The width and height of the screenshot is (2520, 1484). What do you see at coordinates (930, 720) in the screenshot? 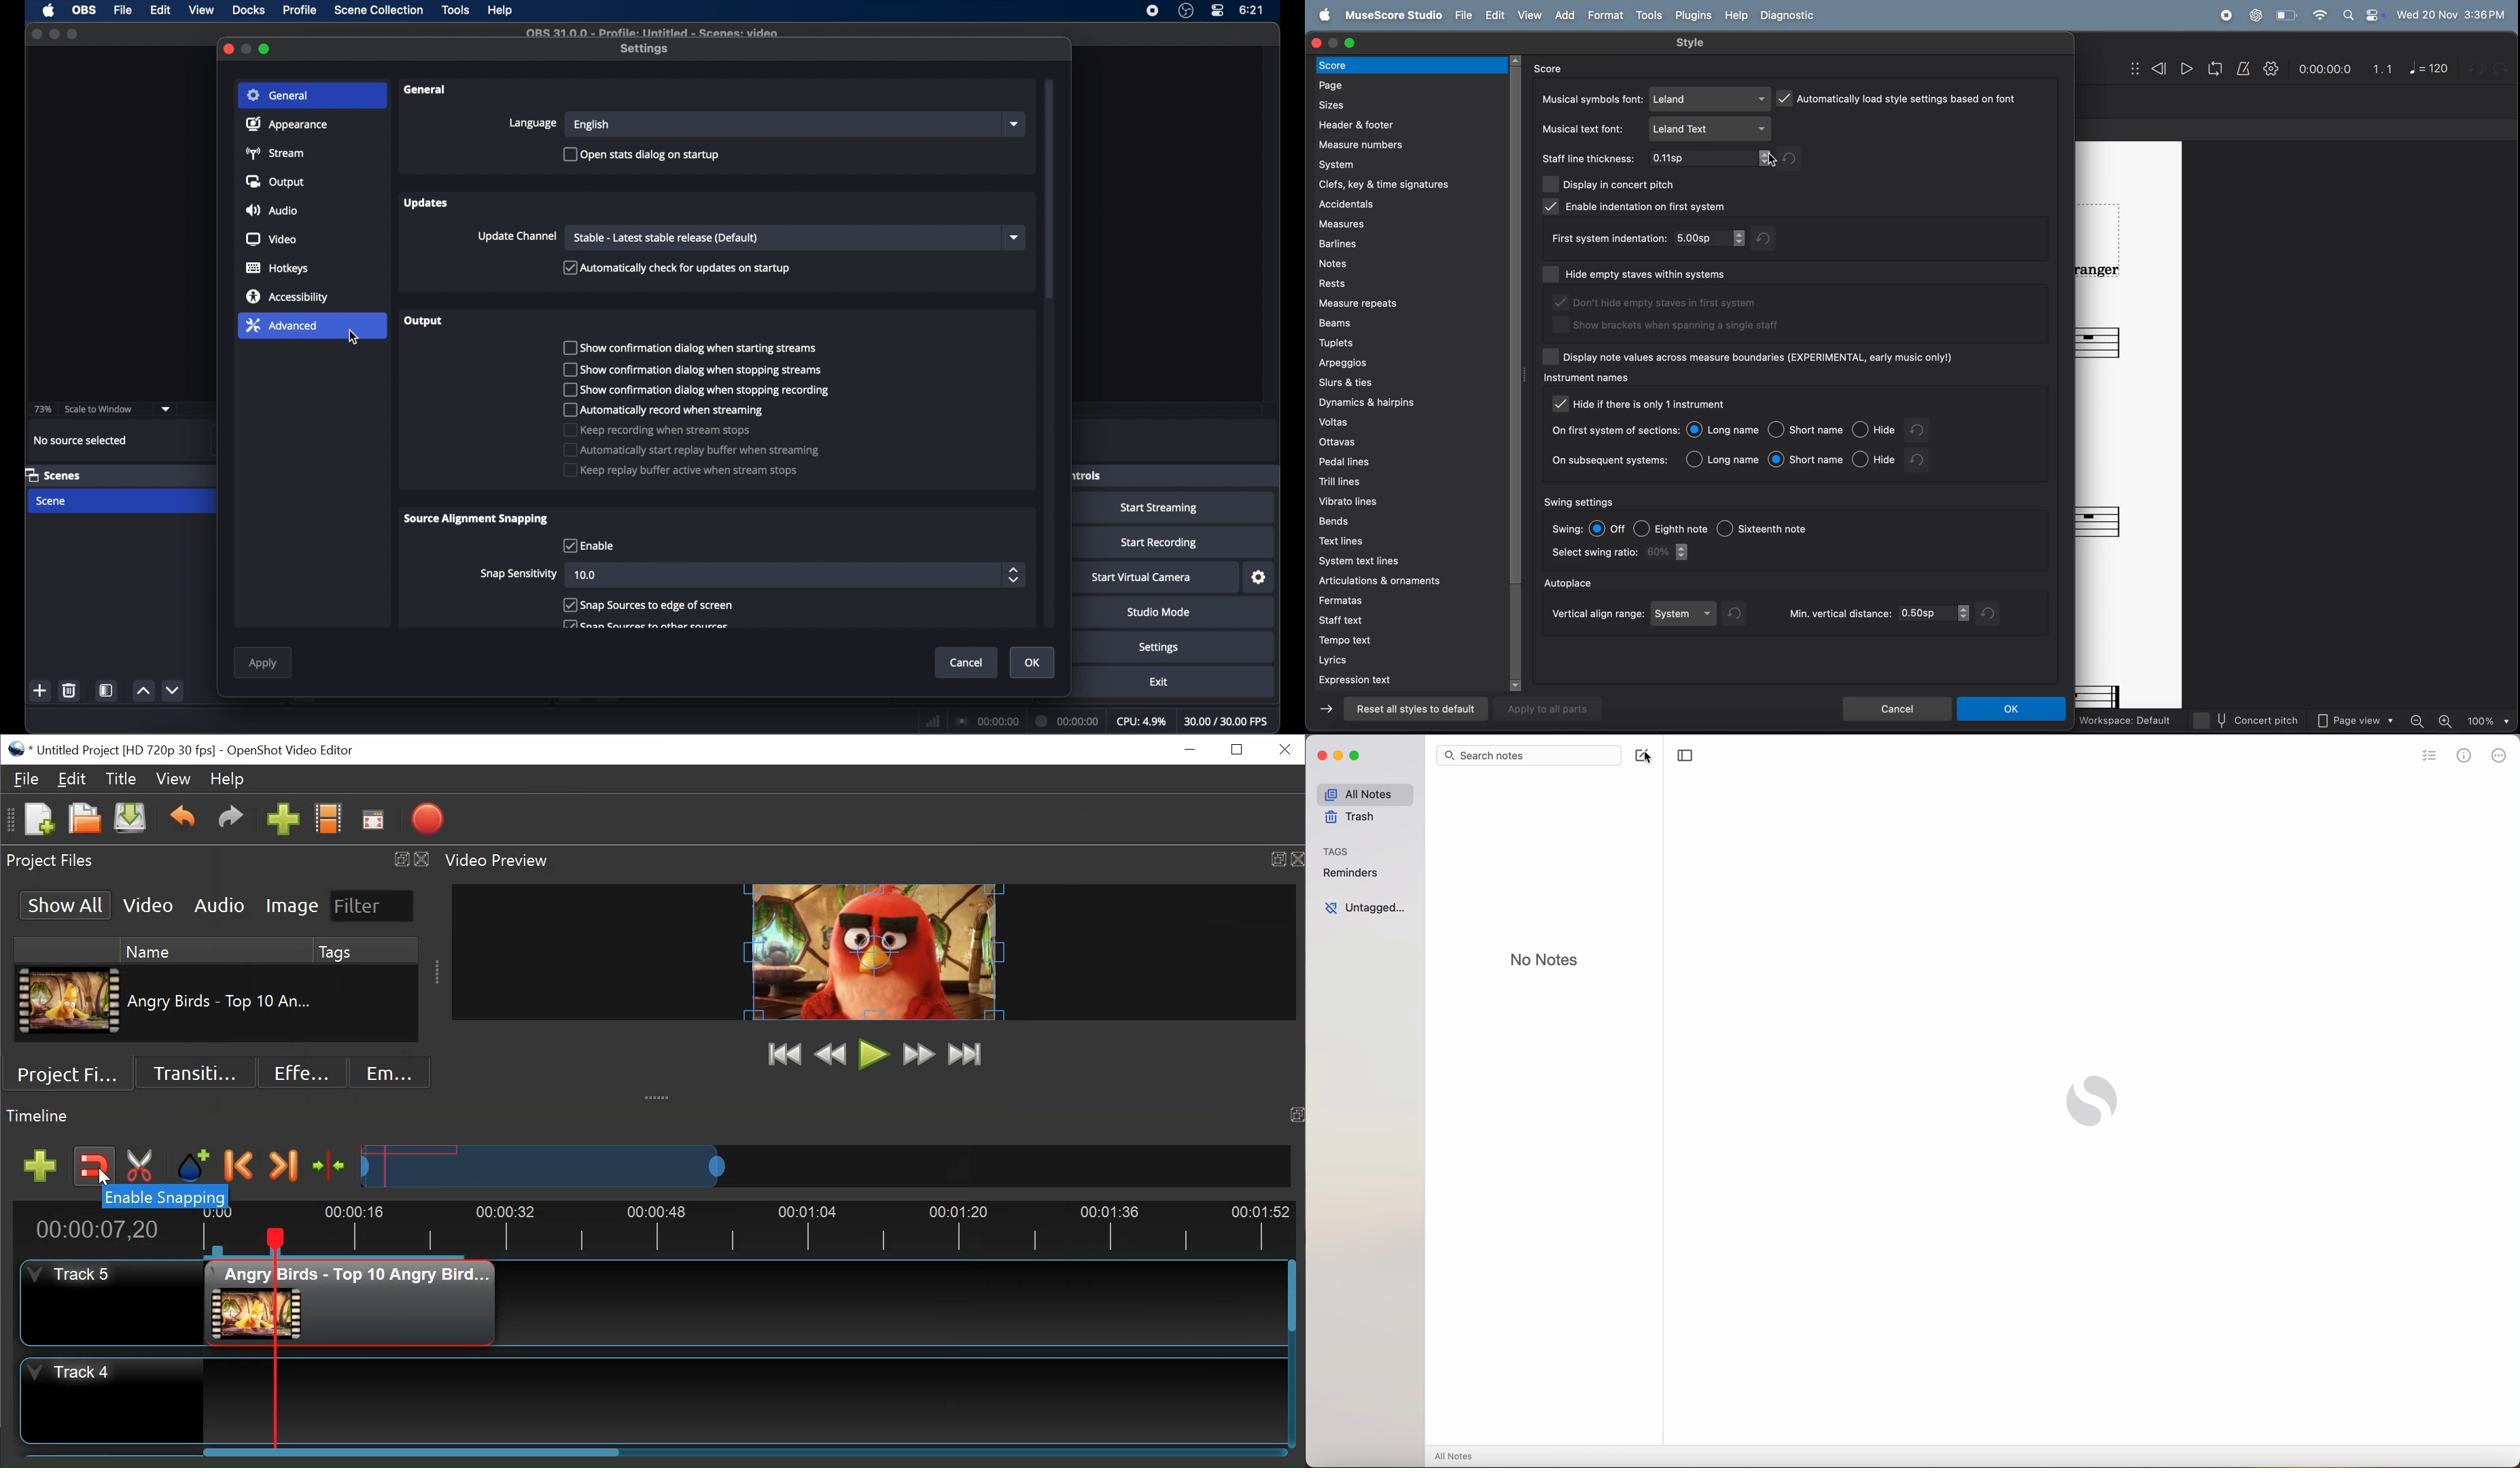
I see `network` at bounding box center [930, 720].